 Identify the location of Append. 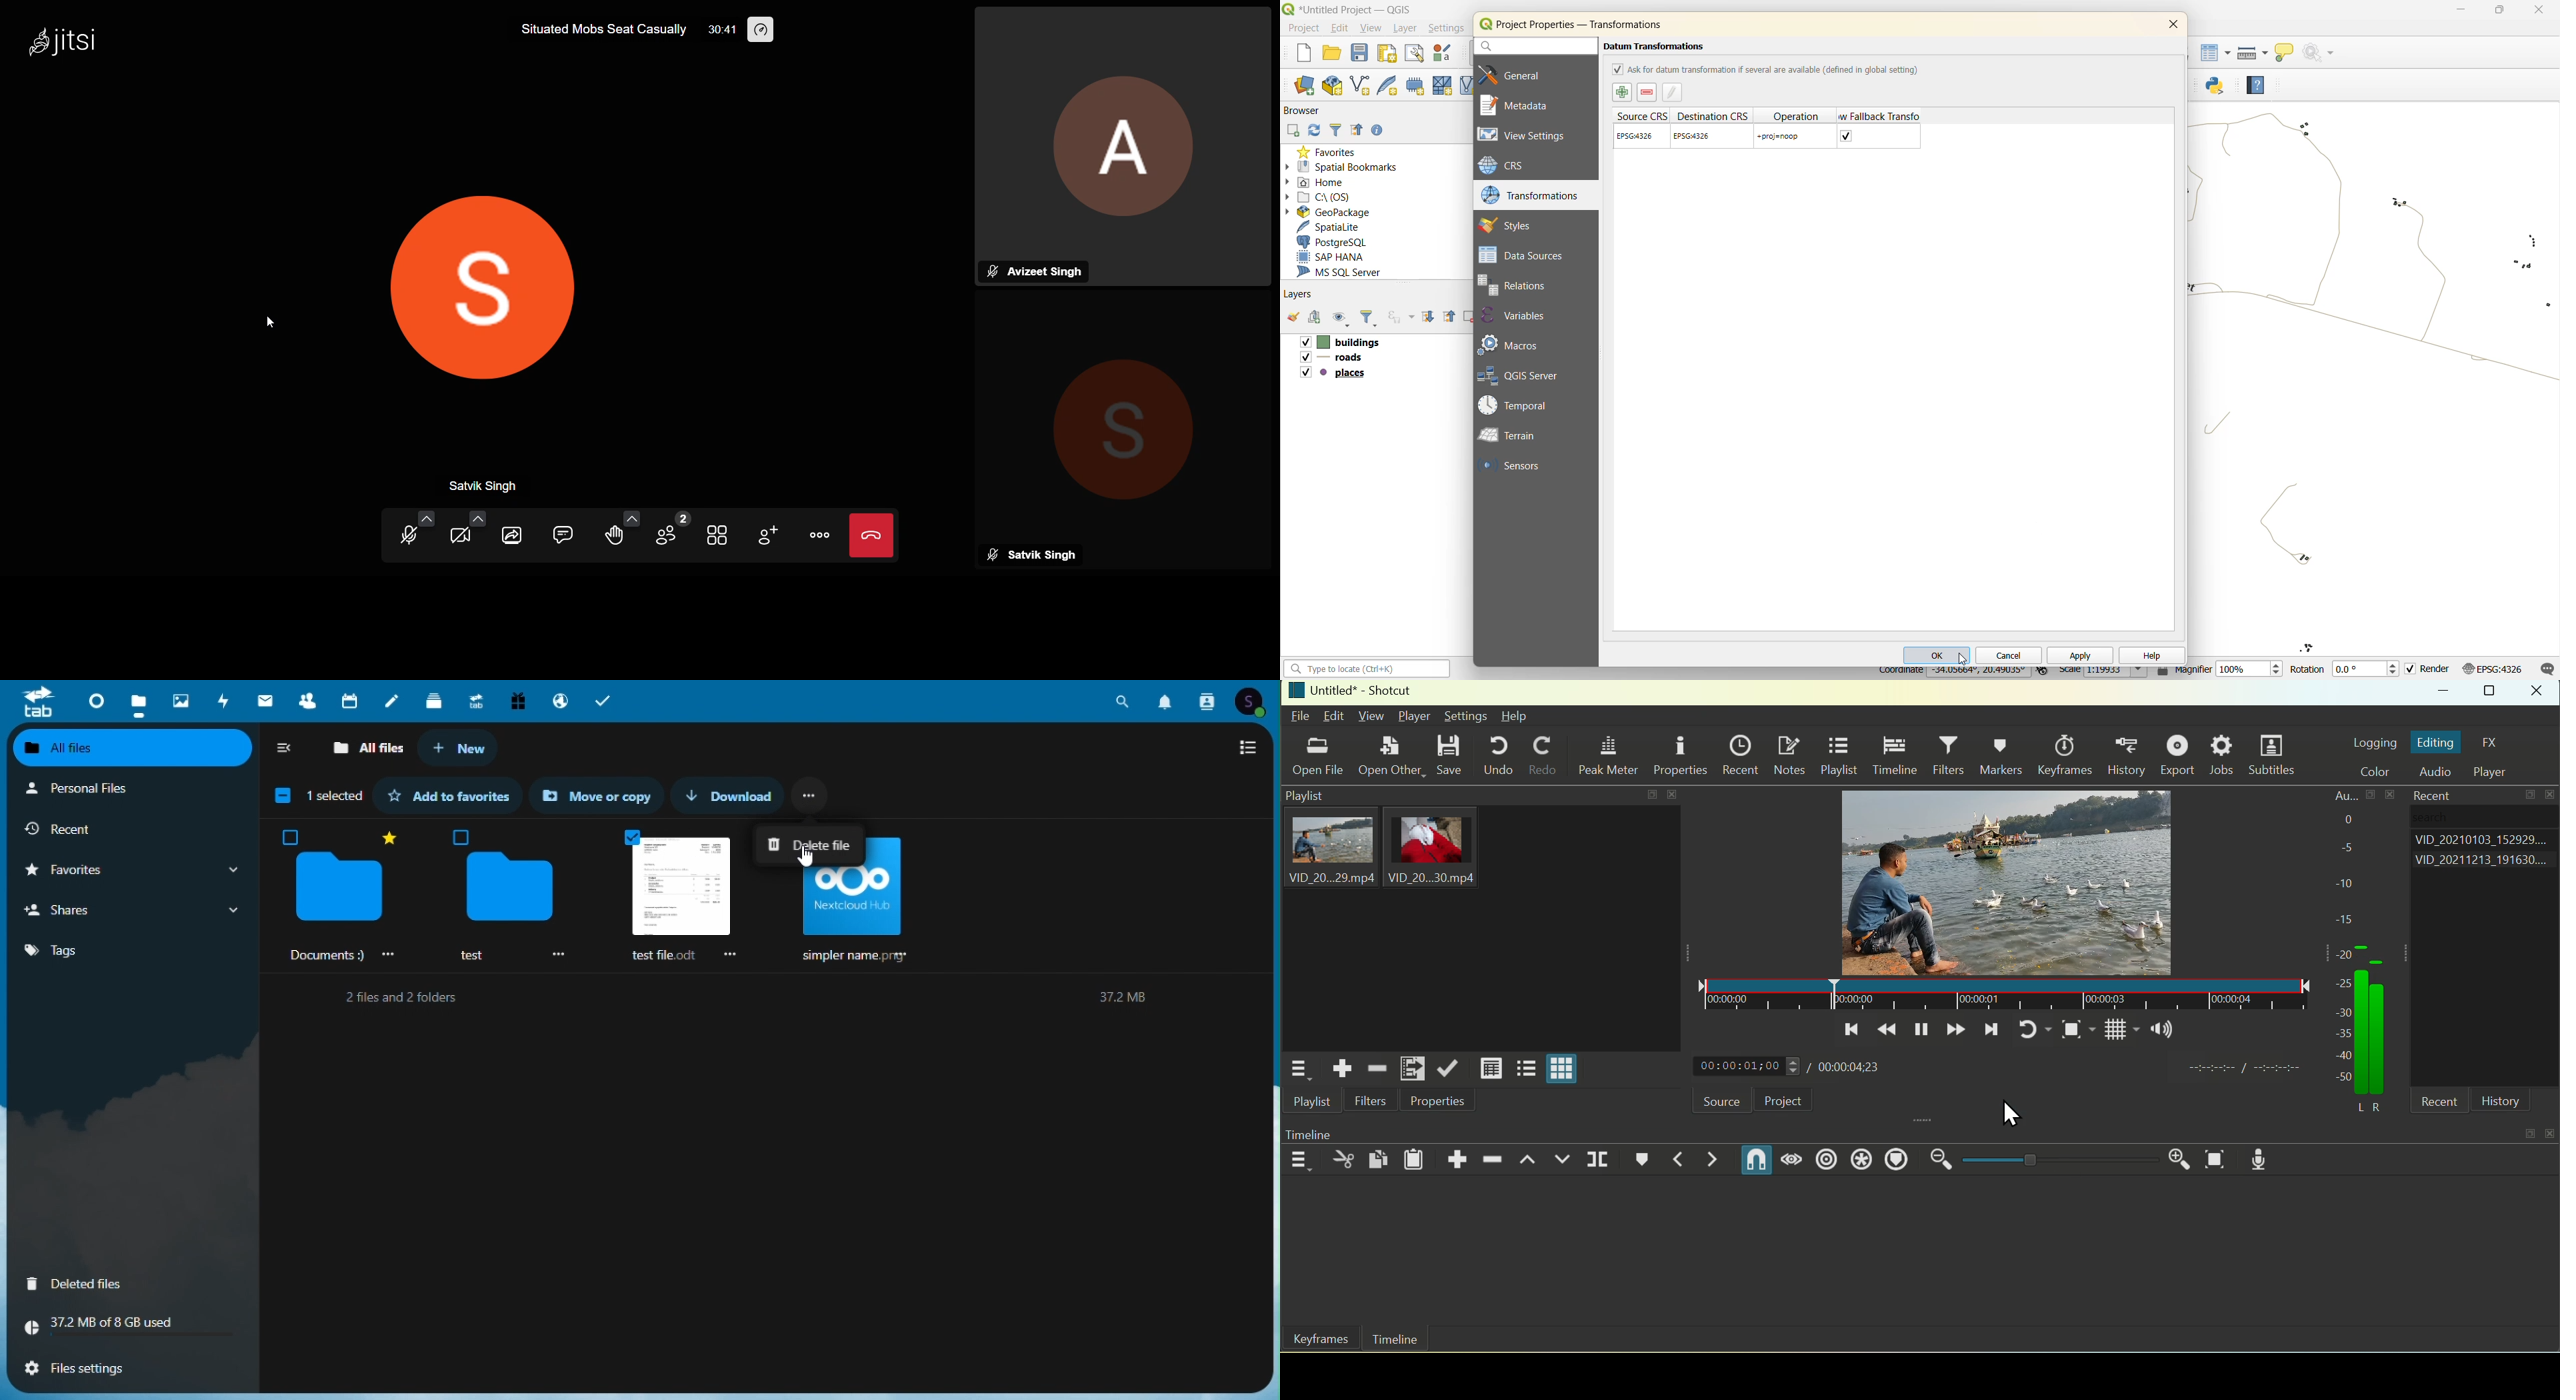
(1459, 1157).